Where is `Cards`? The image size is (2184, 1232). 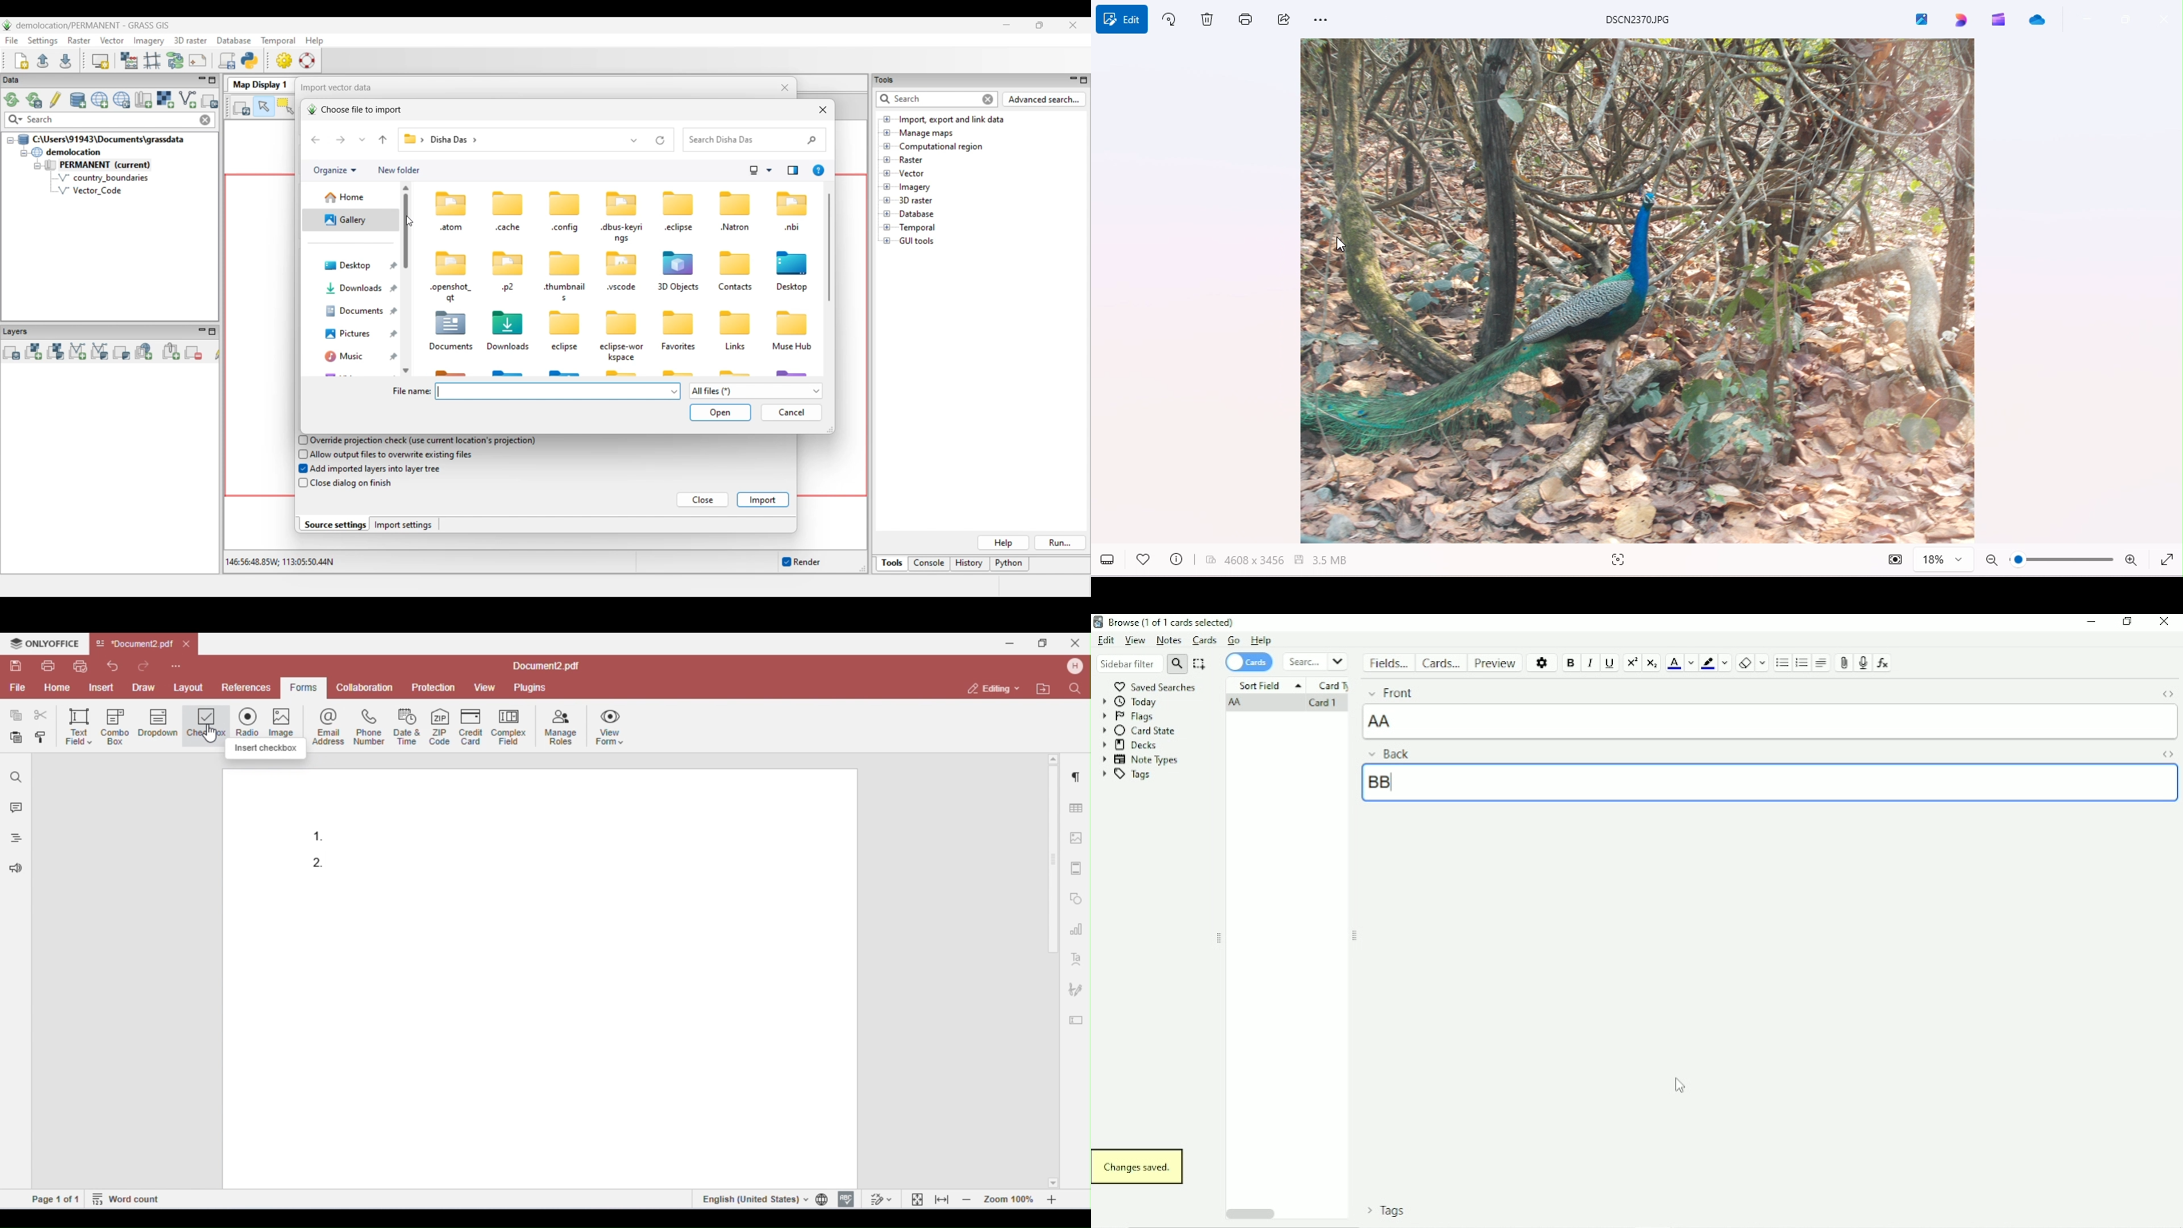
Cards is located at coordinates (1440, 662).